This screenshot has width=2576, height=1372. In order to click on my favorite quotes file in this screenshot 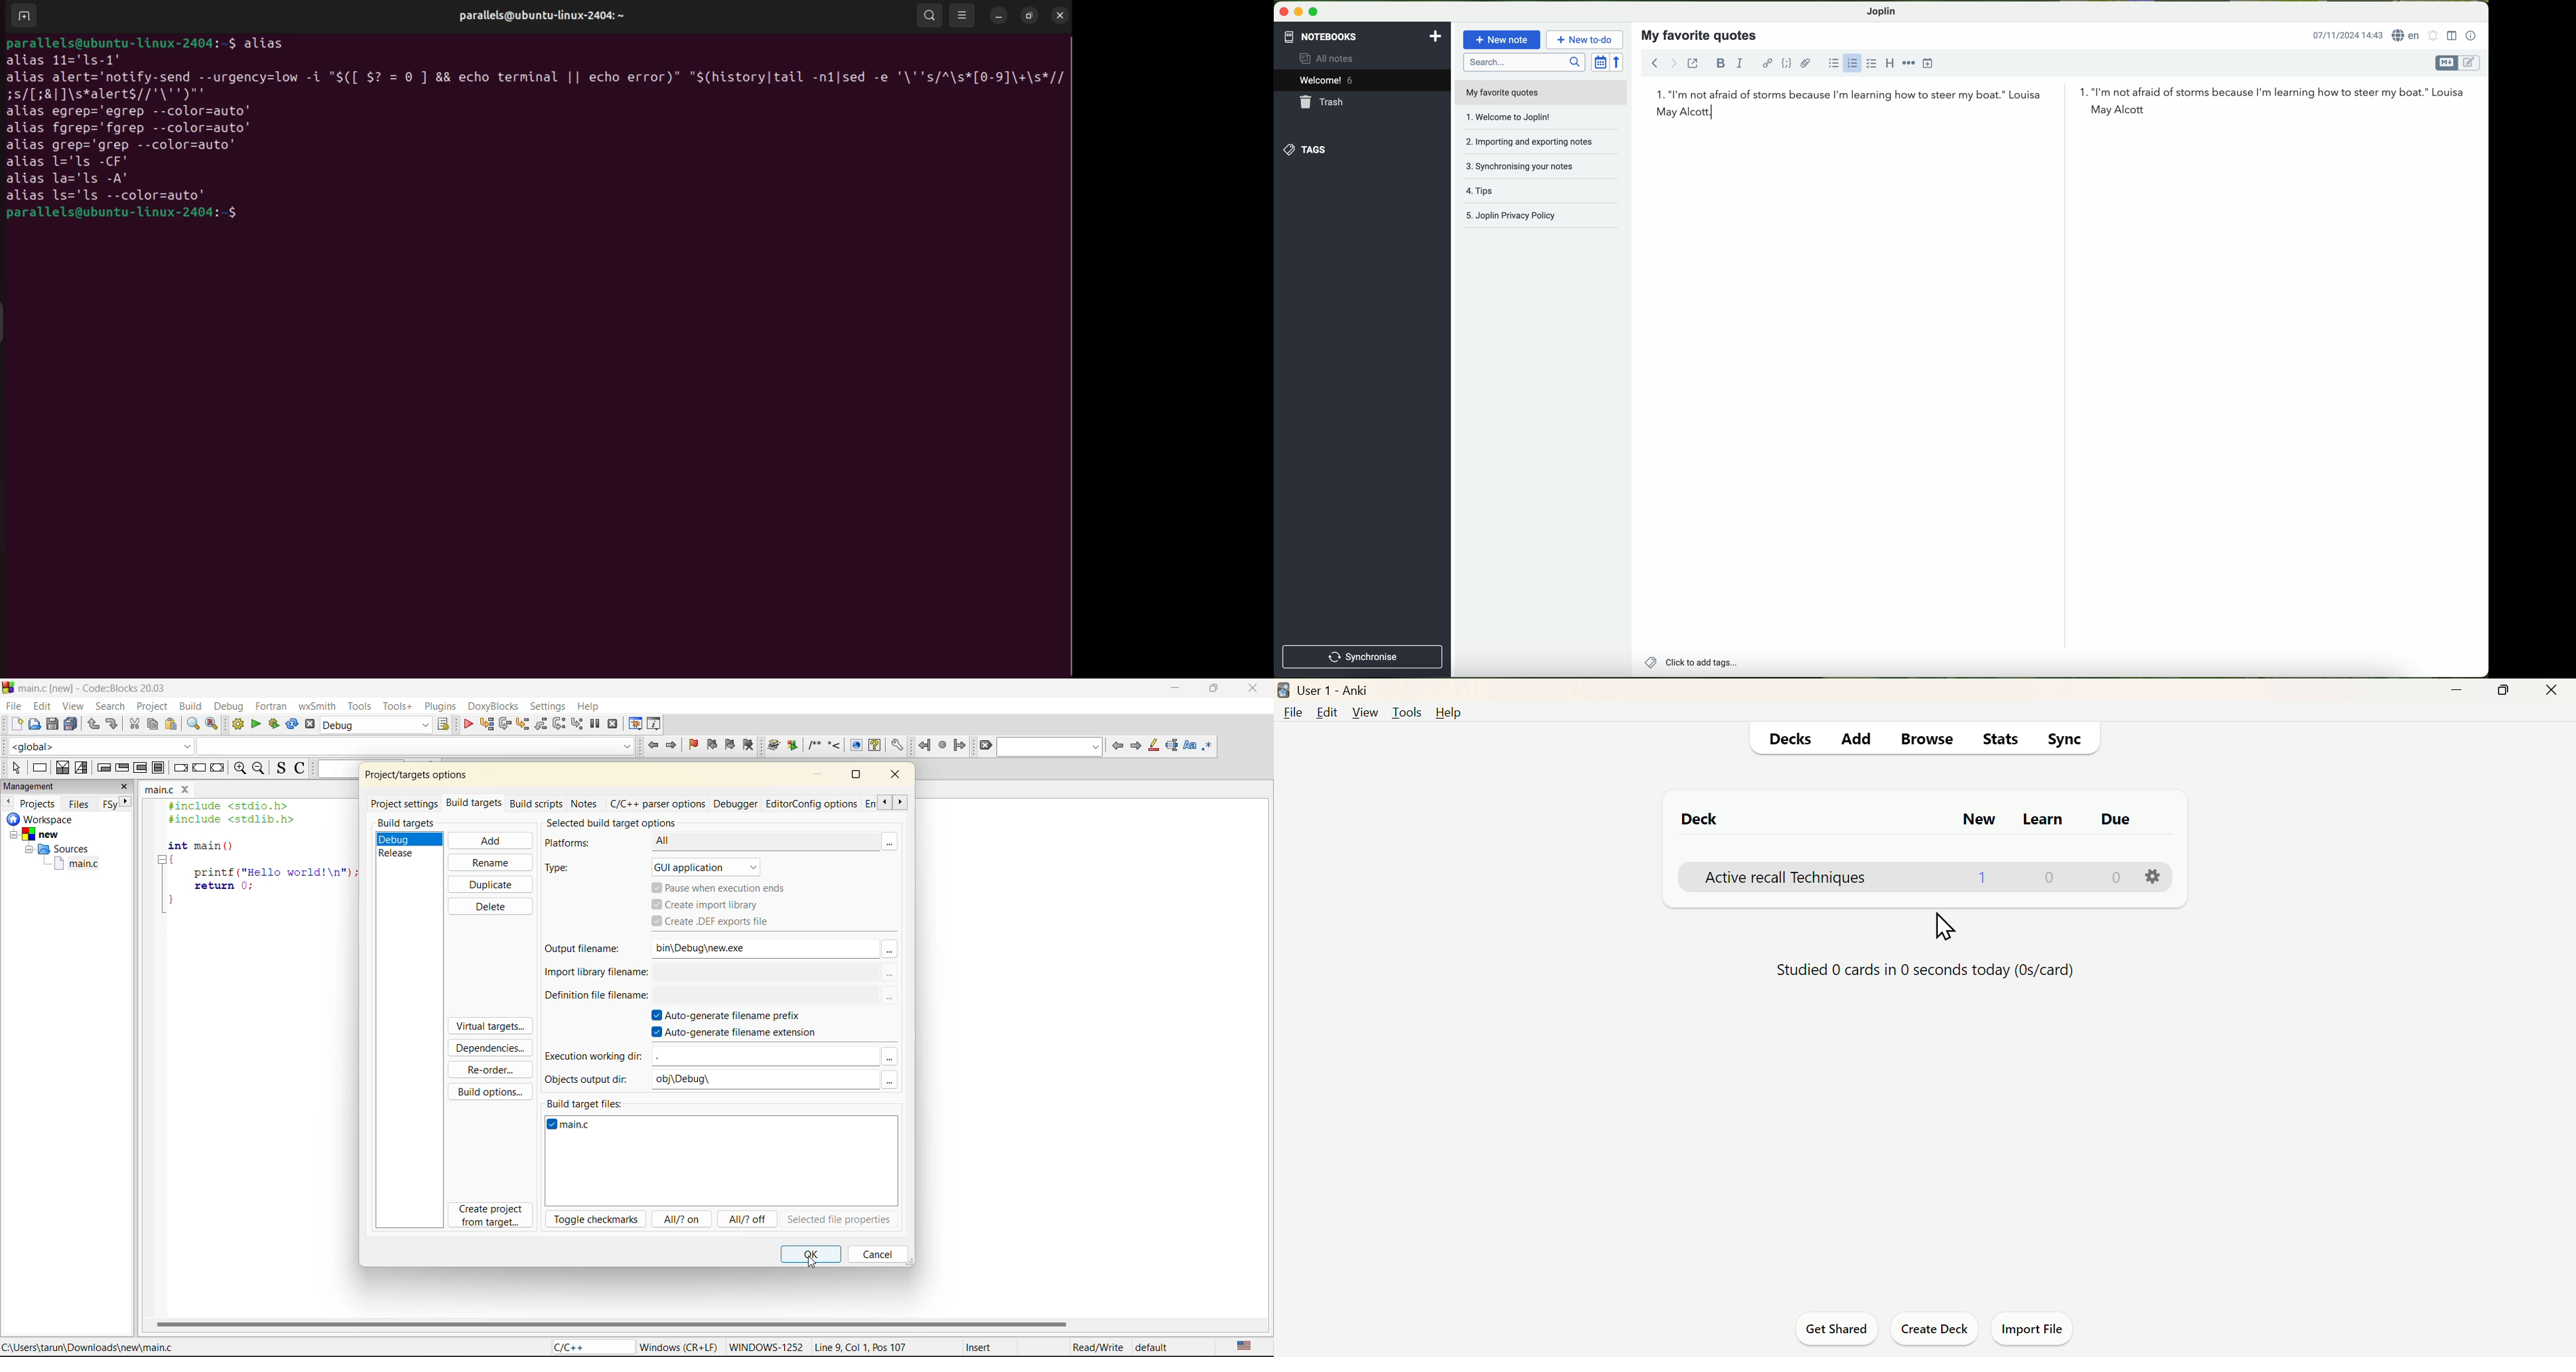, I will do `click(1504, 93)`.